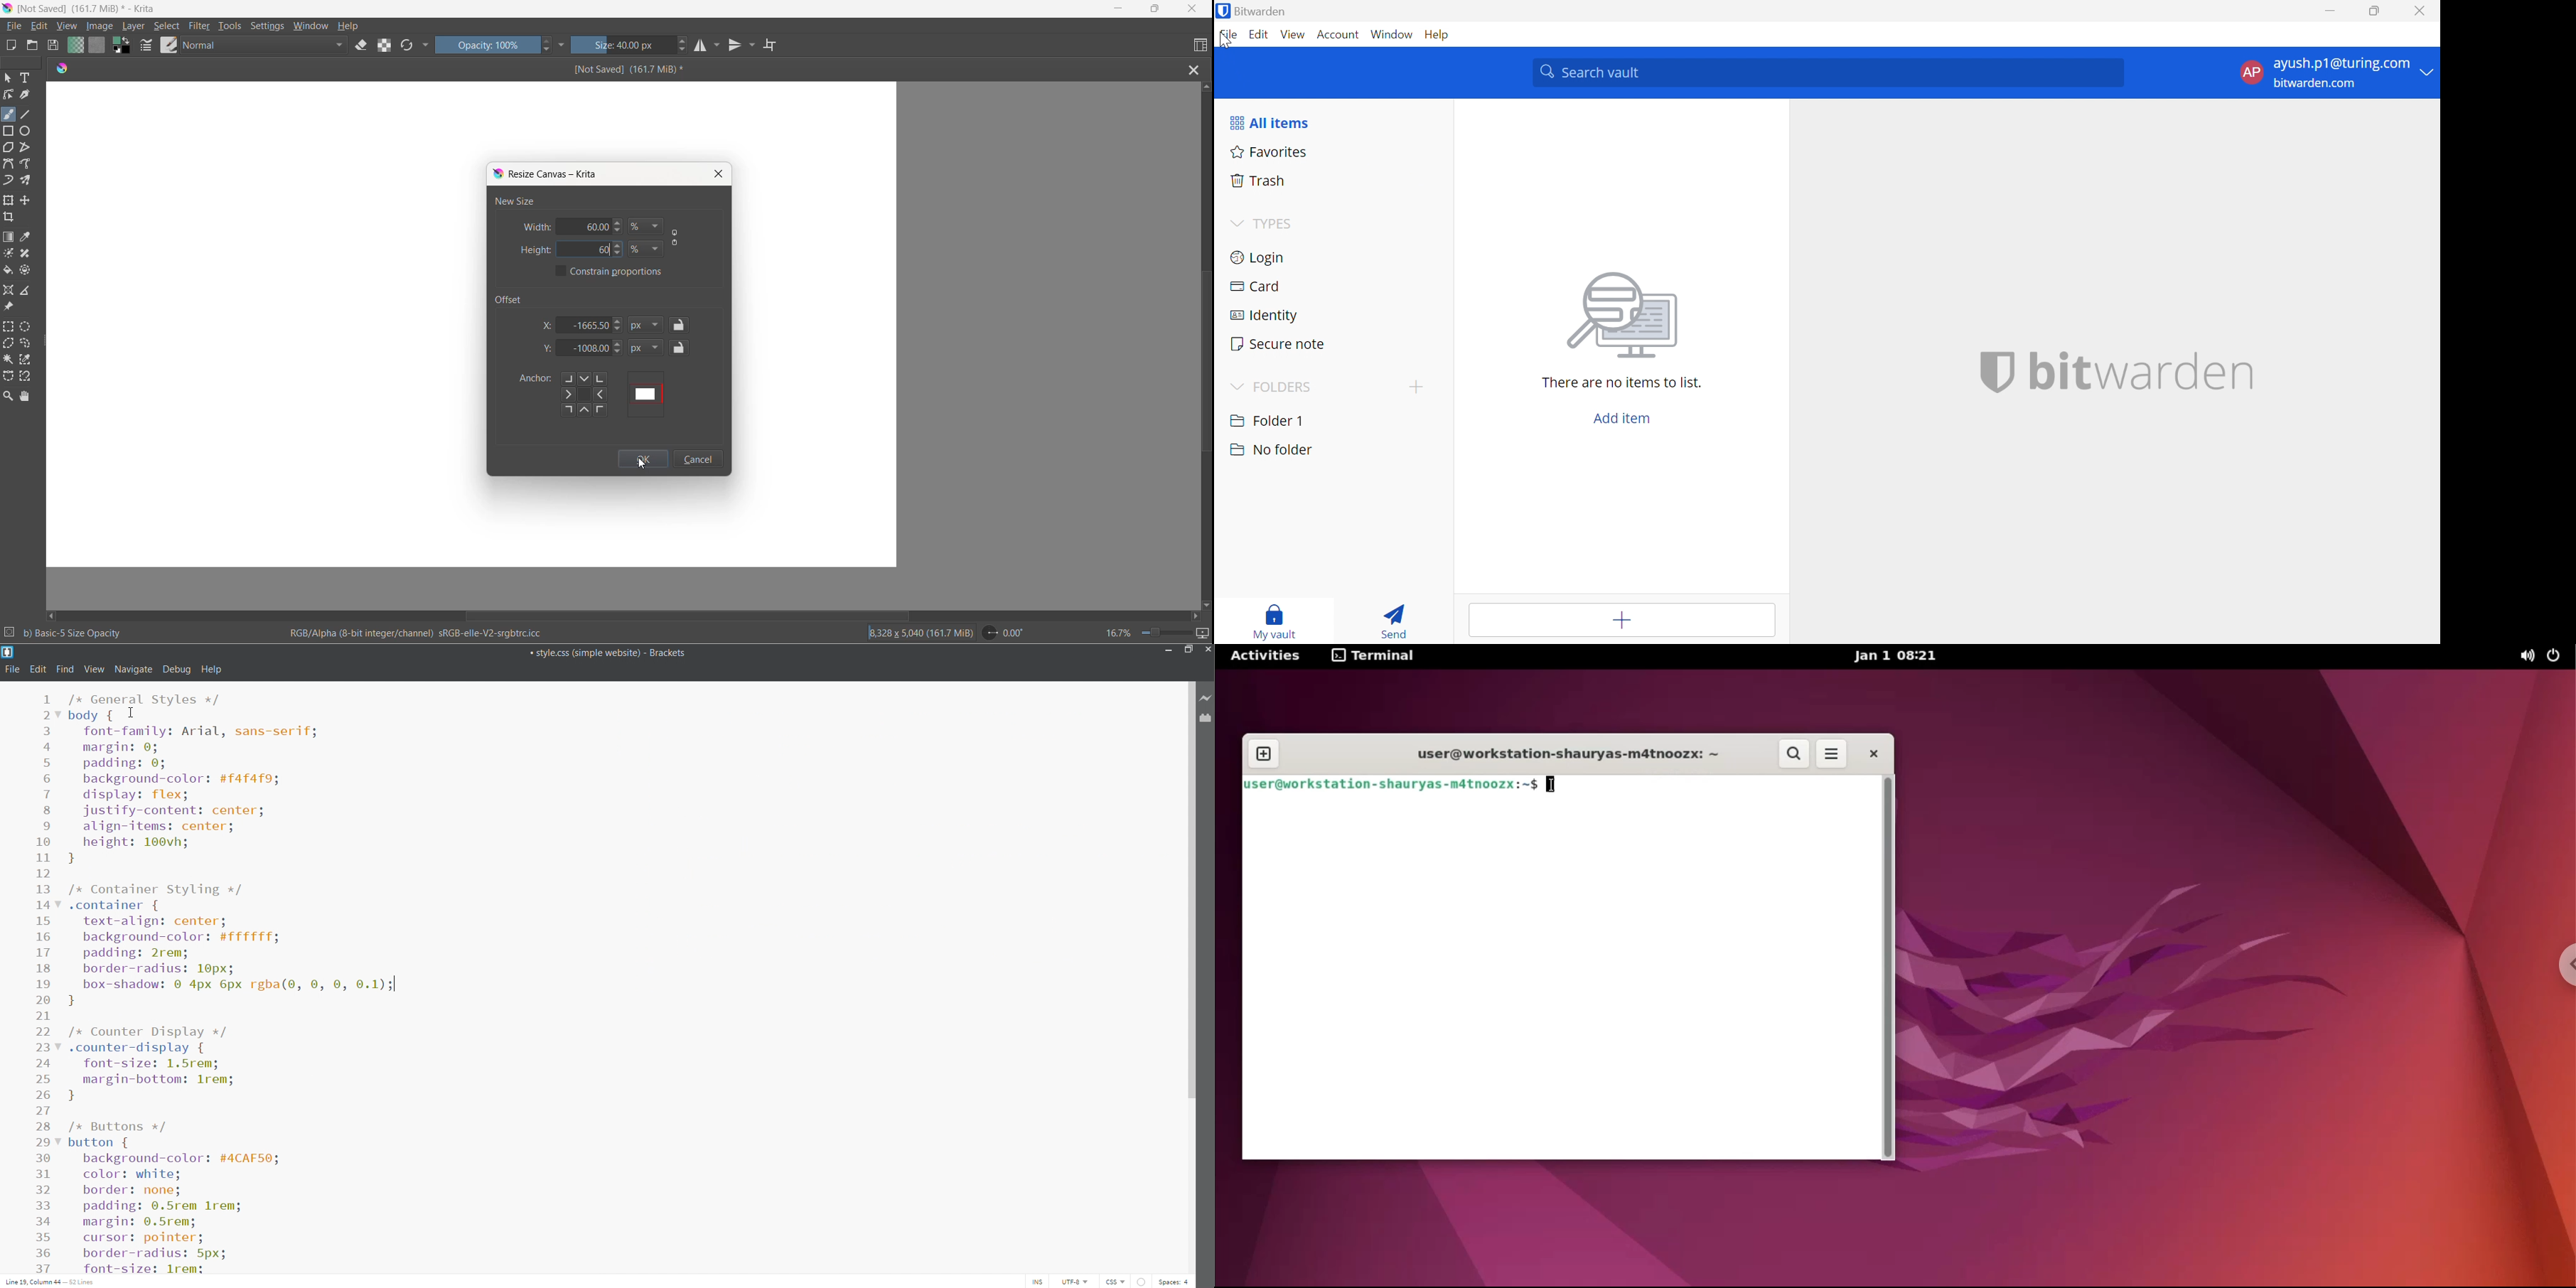 This screenshot has height=1288, width=2576. Describe the element at coordinates (1118, 631) in the screenshot. I see `zoom percentage` at that location.